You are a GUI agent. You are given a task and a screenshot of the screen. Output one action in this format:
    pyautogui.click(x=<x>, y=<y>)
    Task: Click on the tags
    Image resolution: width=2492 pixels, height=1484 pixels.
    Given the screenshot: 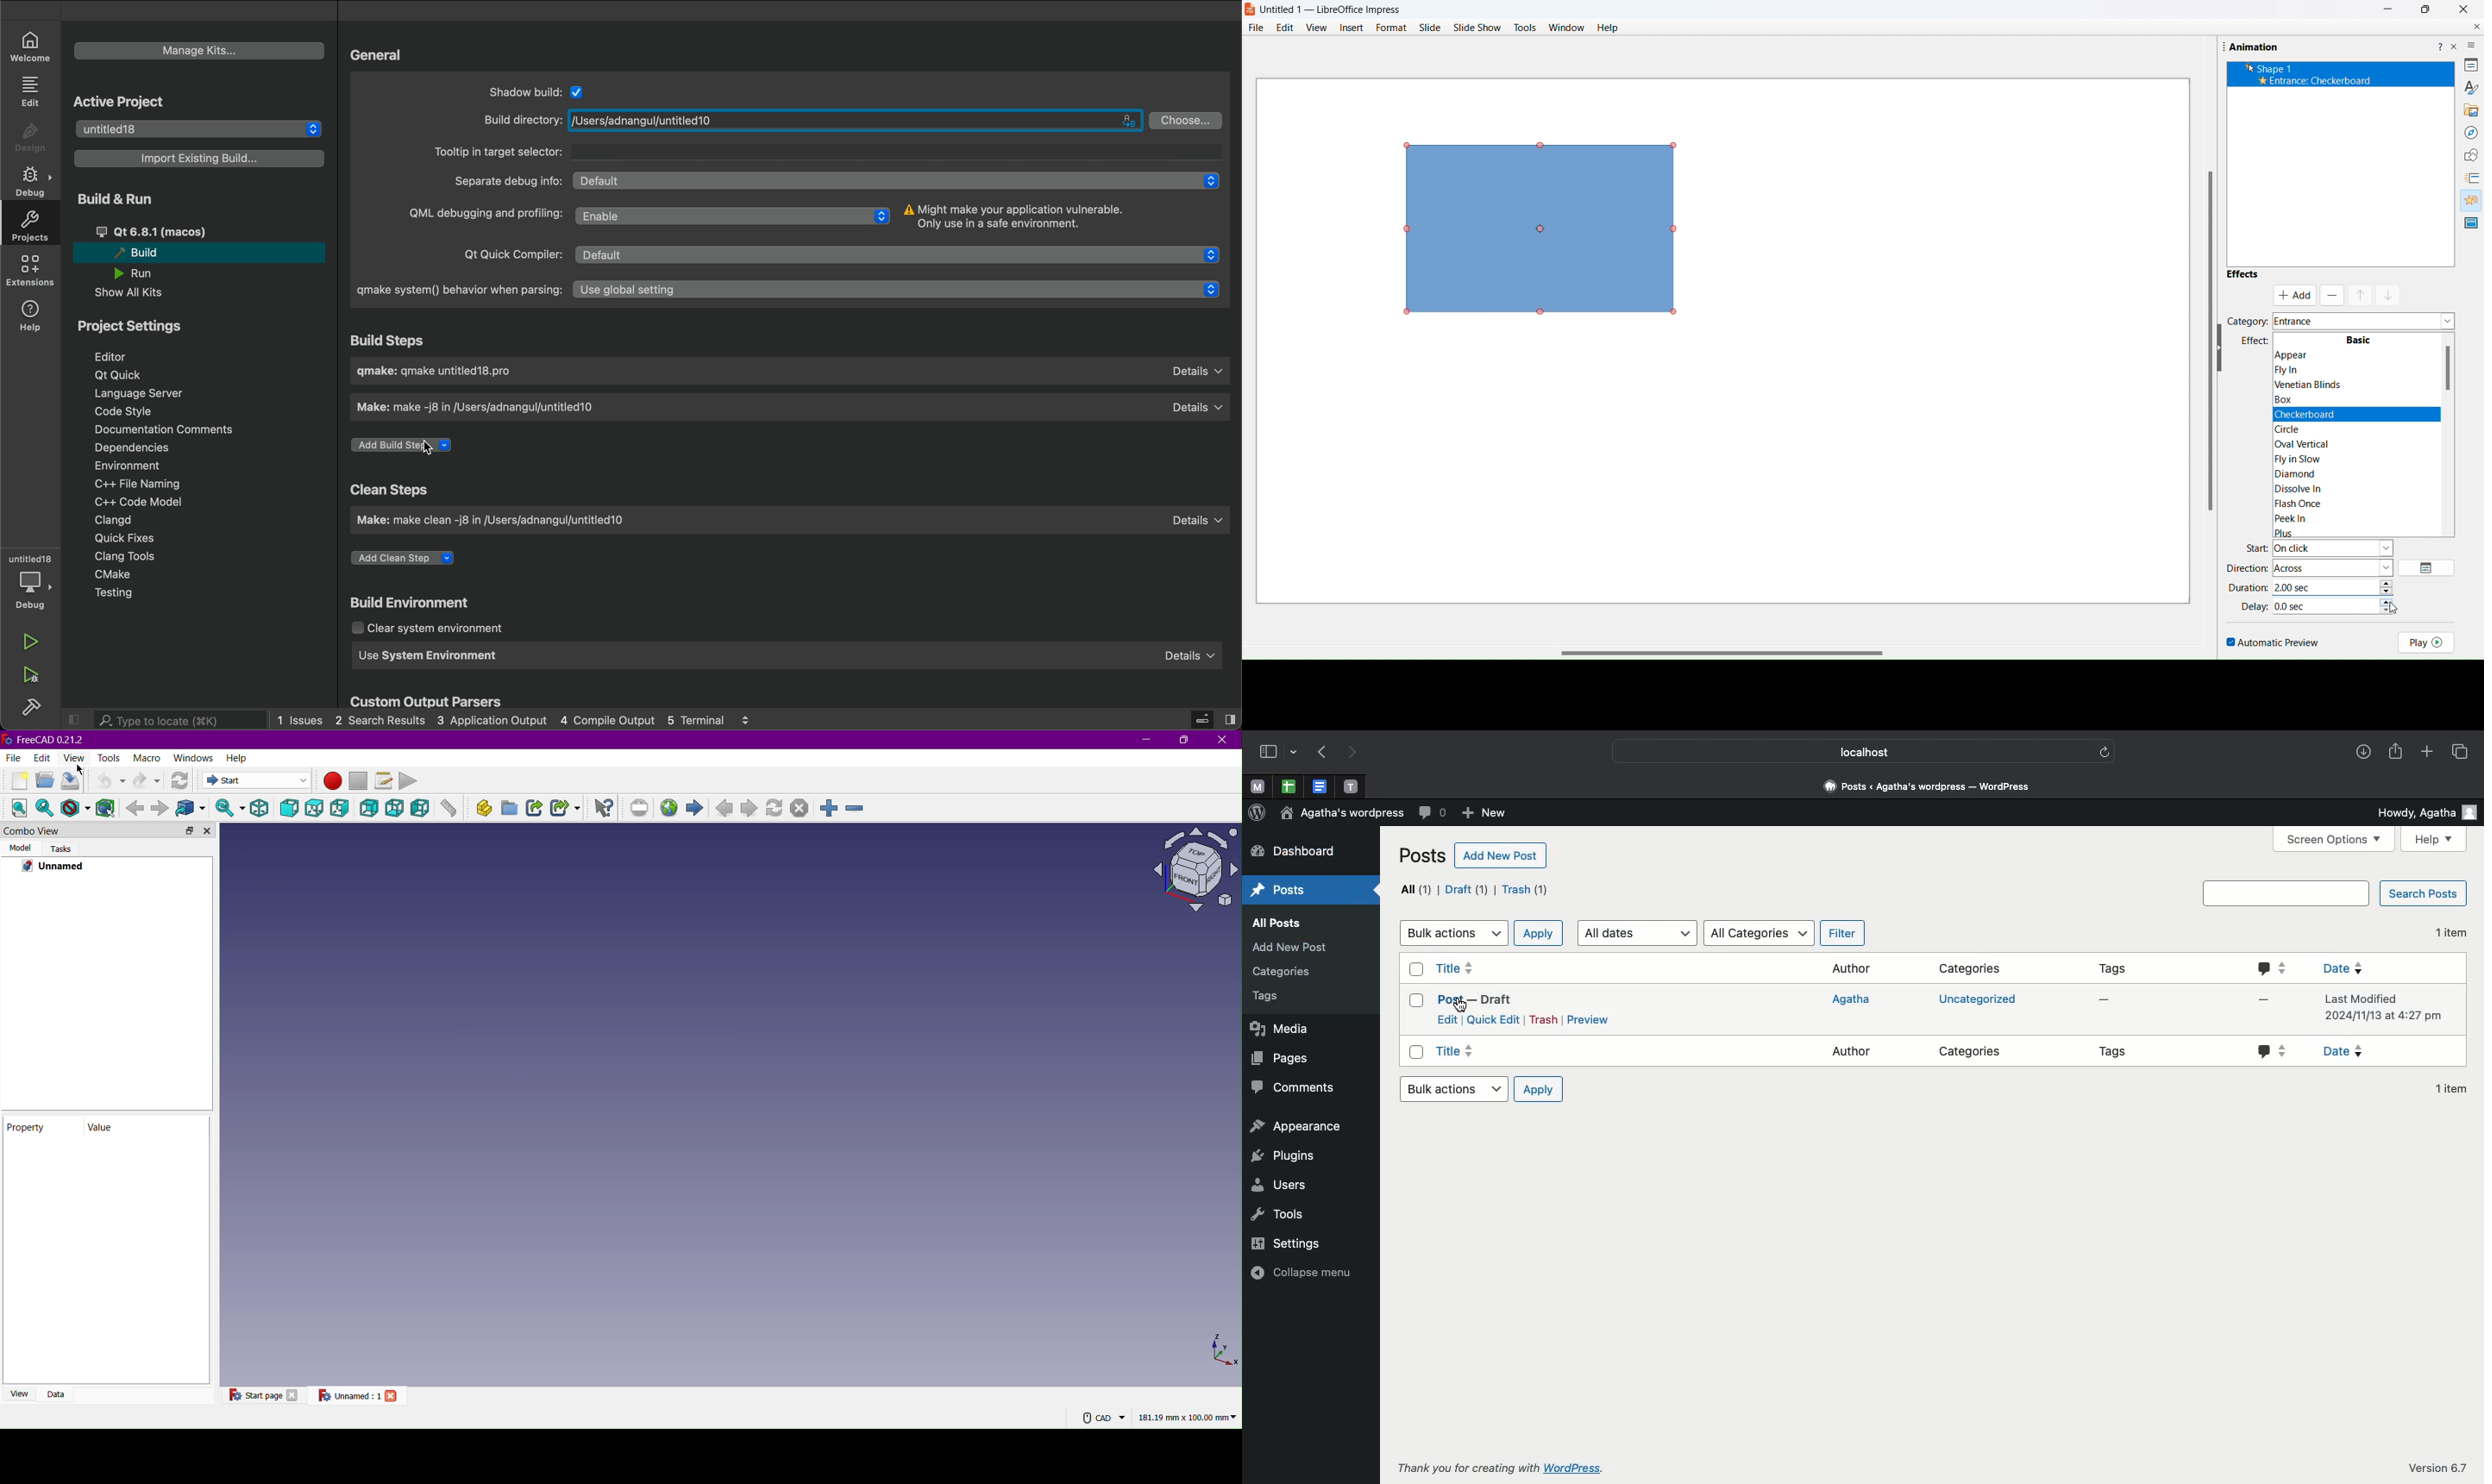 What is the action you would take?
    pyautogui.click(x=1288, y=999)
    